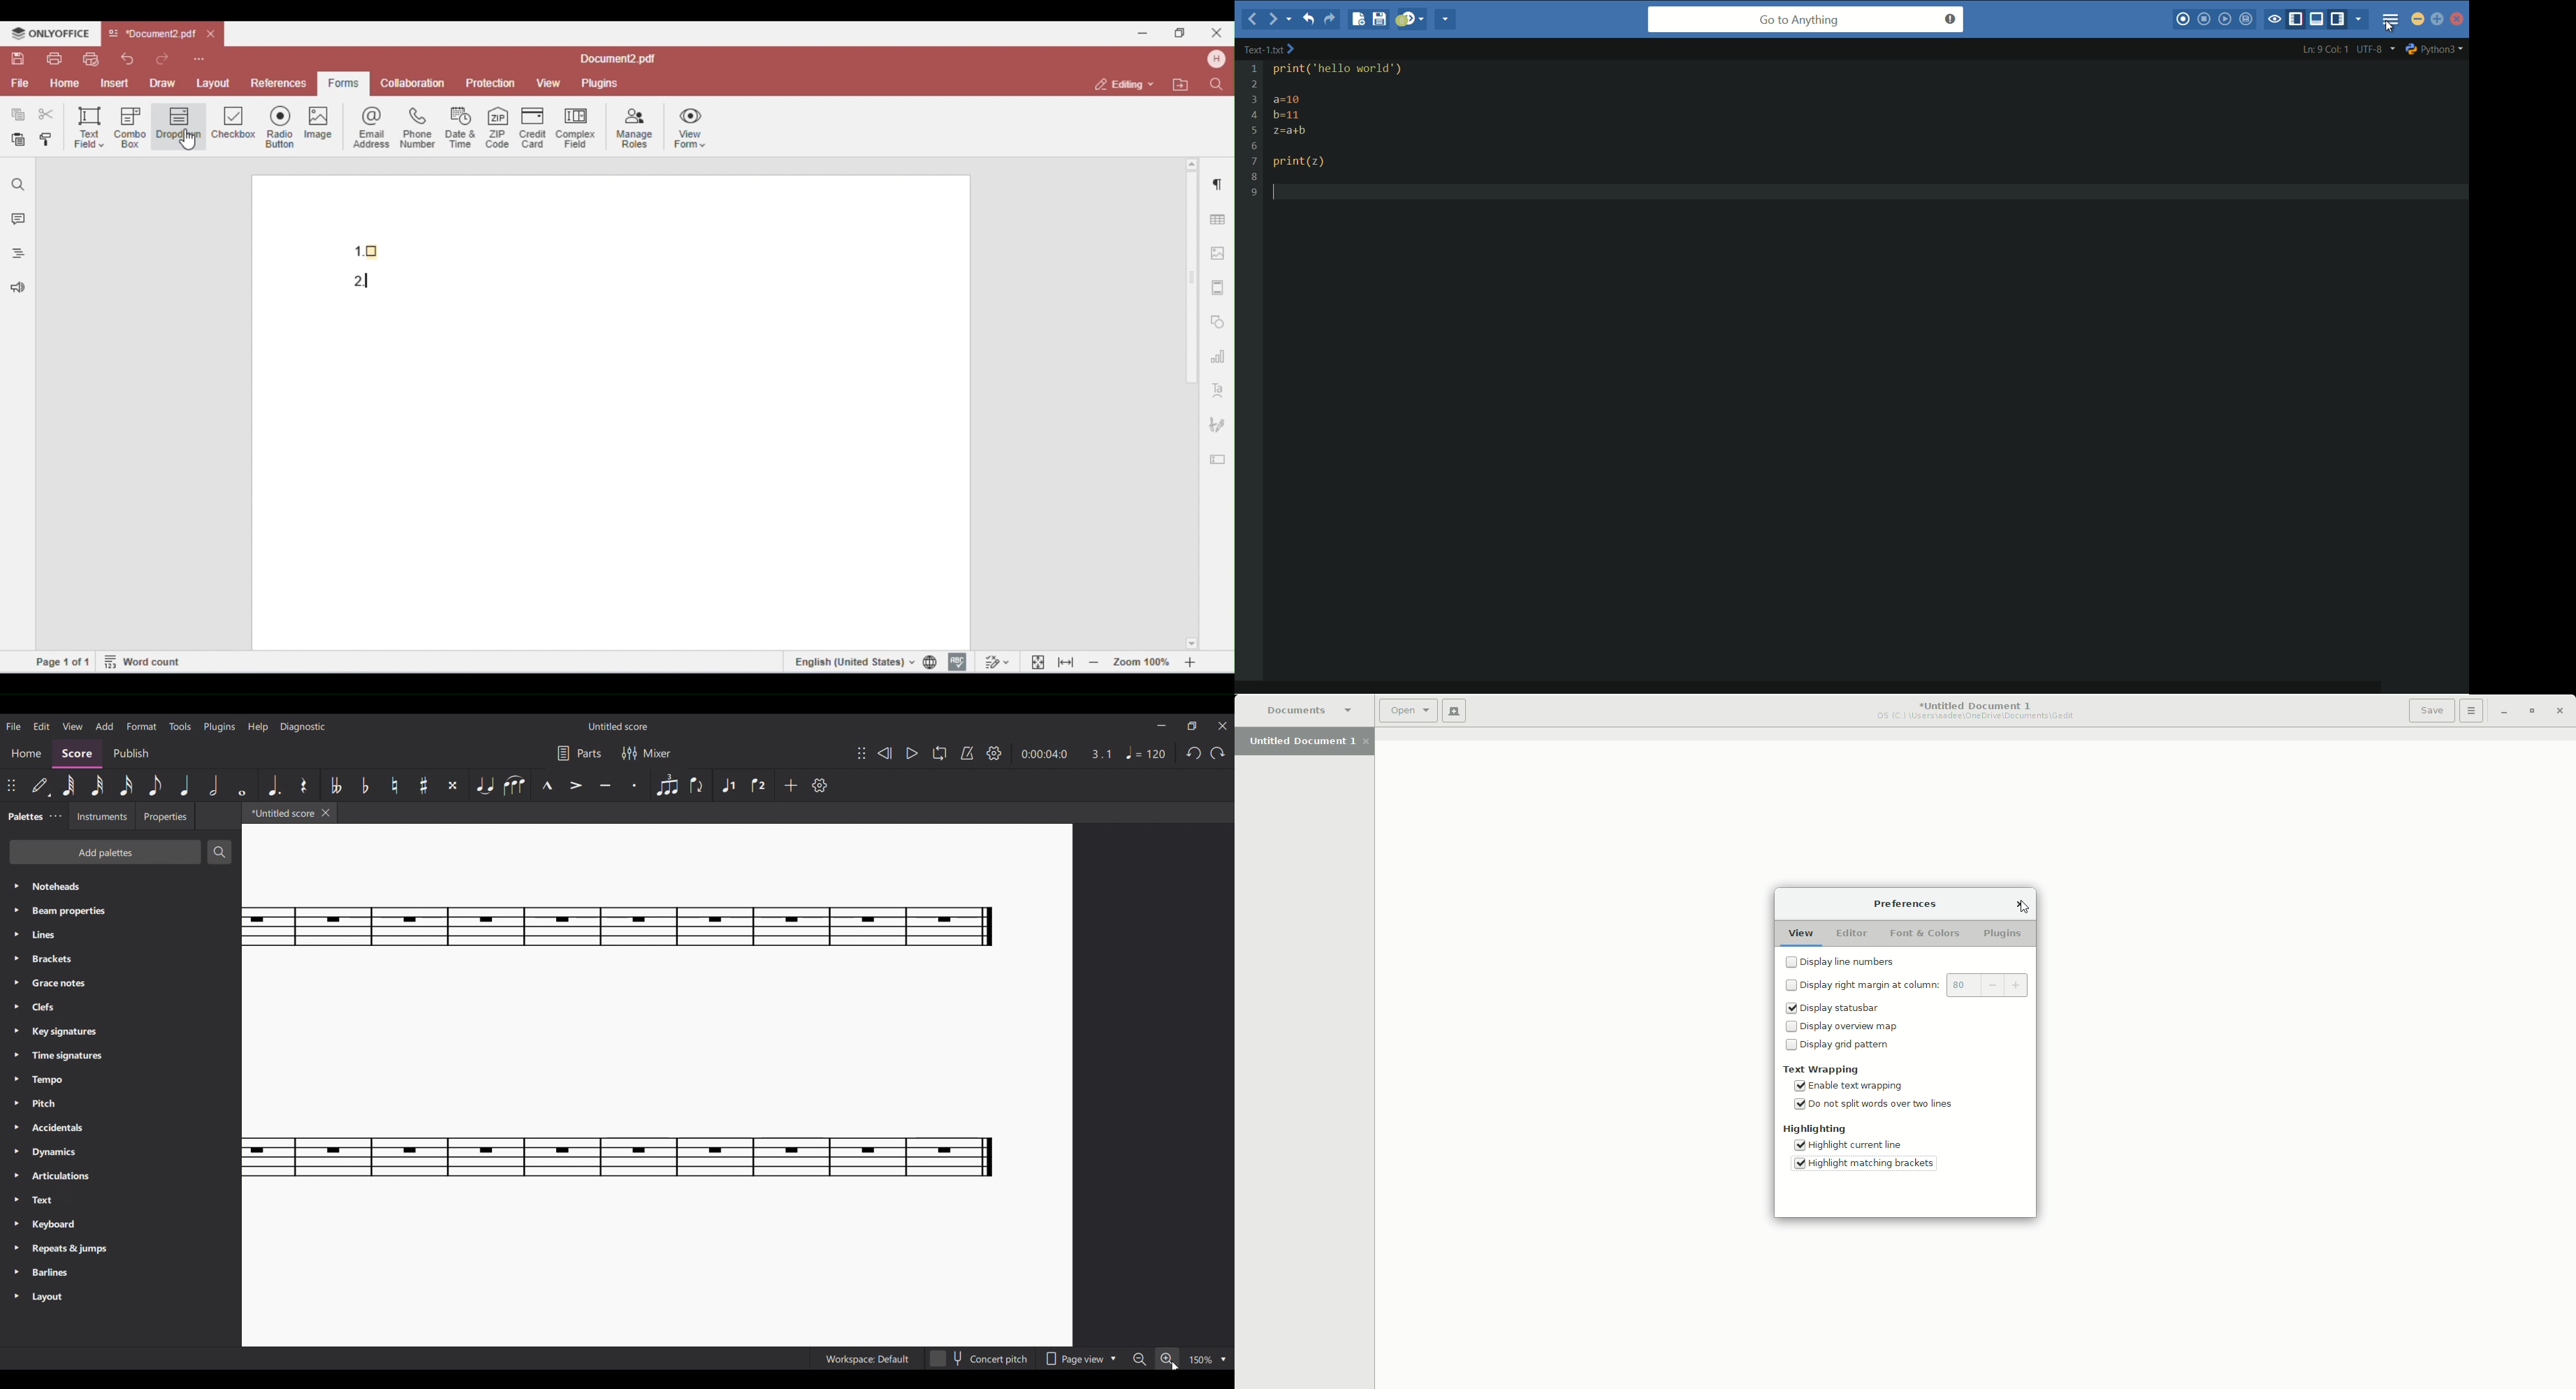  I want to click on Settings, so click(820, 785).